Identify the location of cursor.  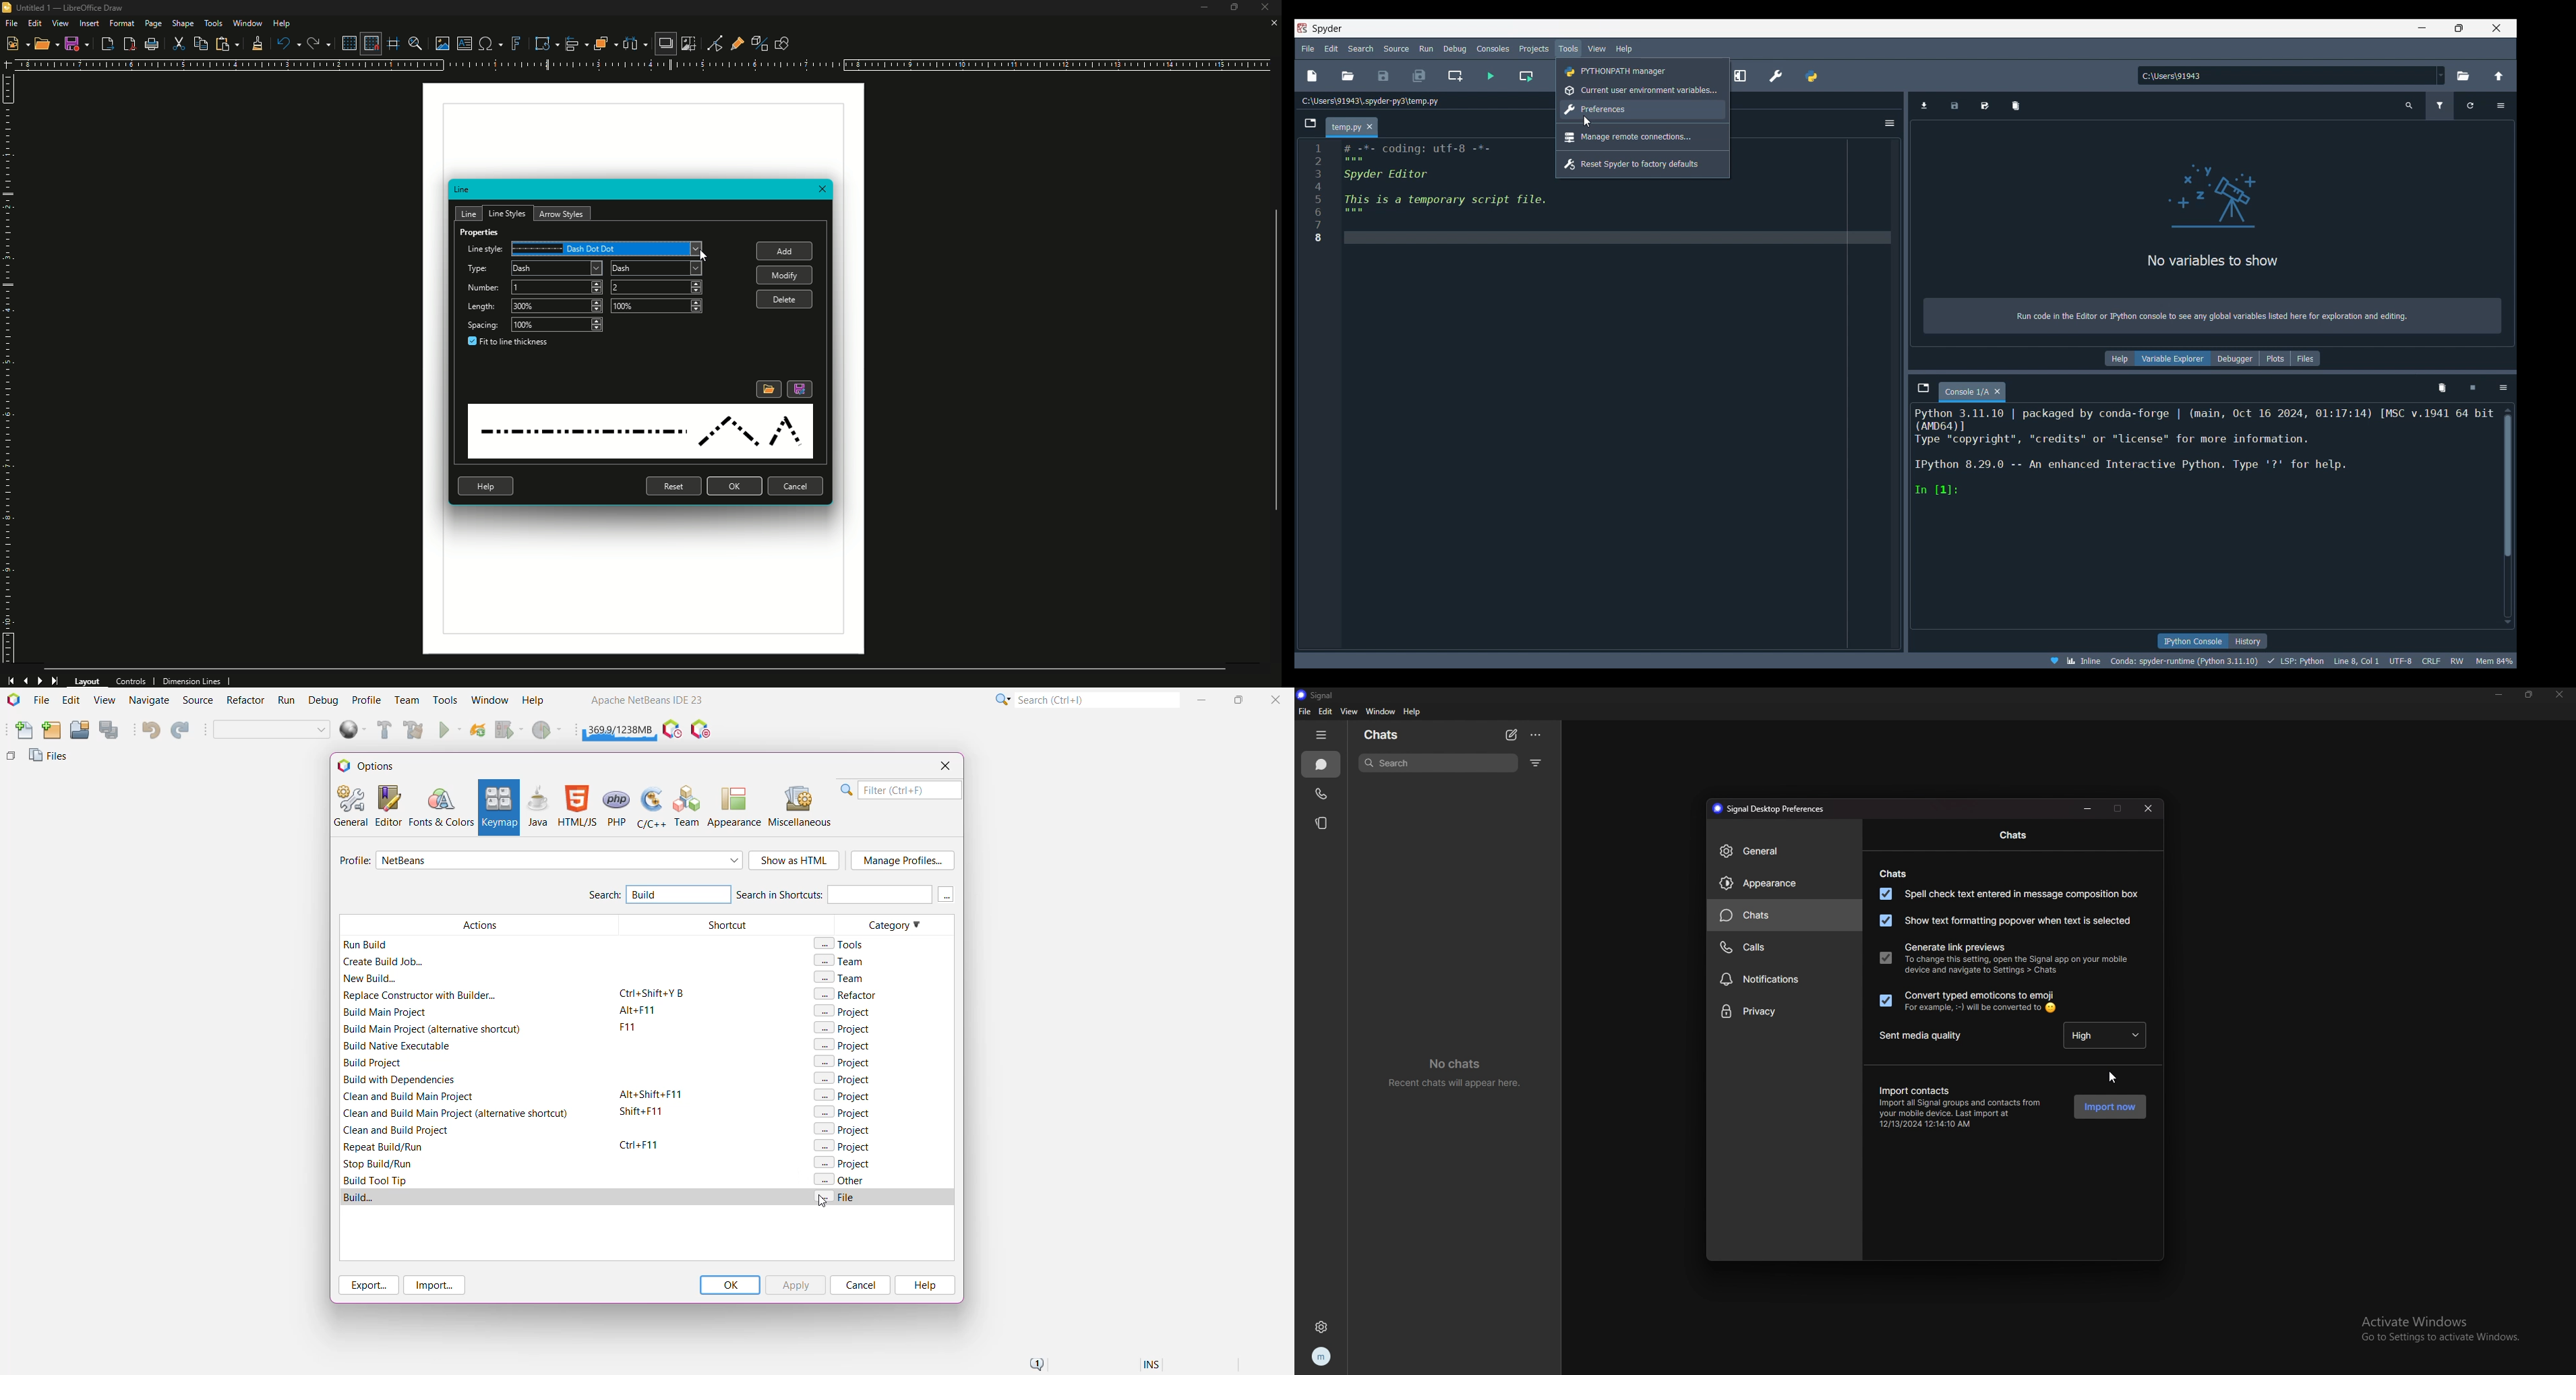
(2112, 1076).